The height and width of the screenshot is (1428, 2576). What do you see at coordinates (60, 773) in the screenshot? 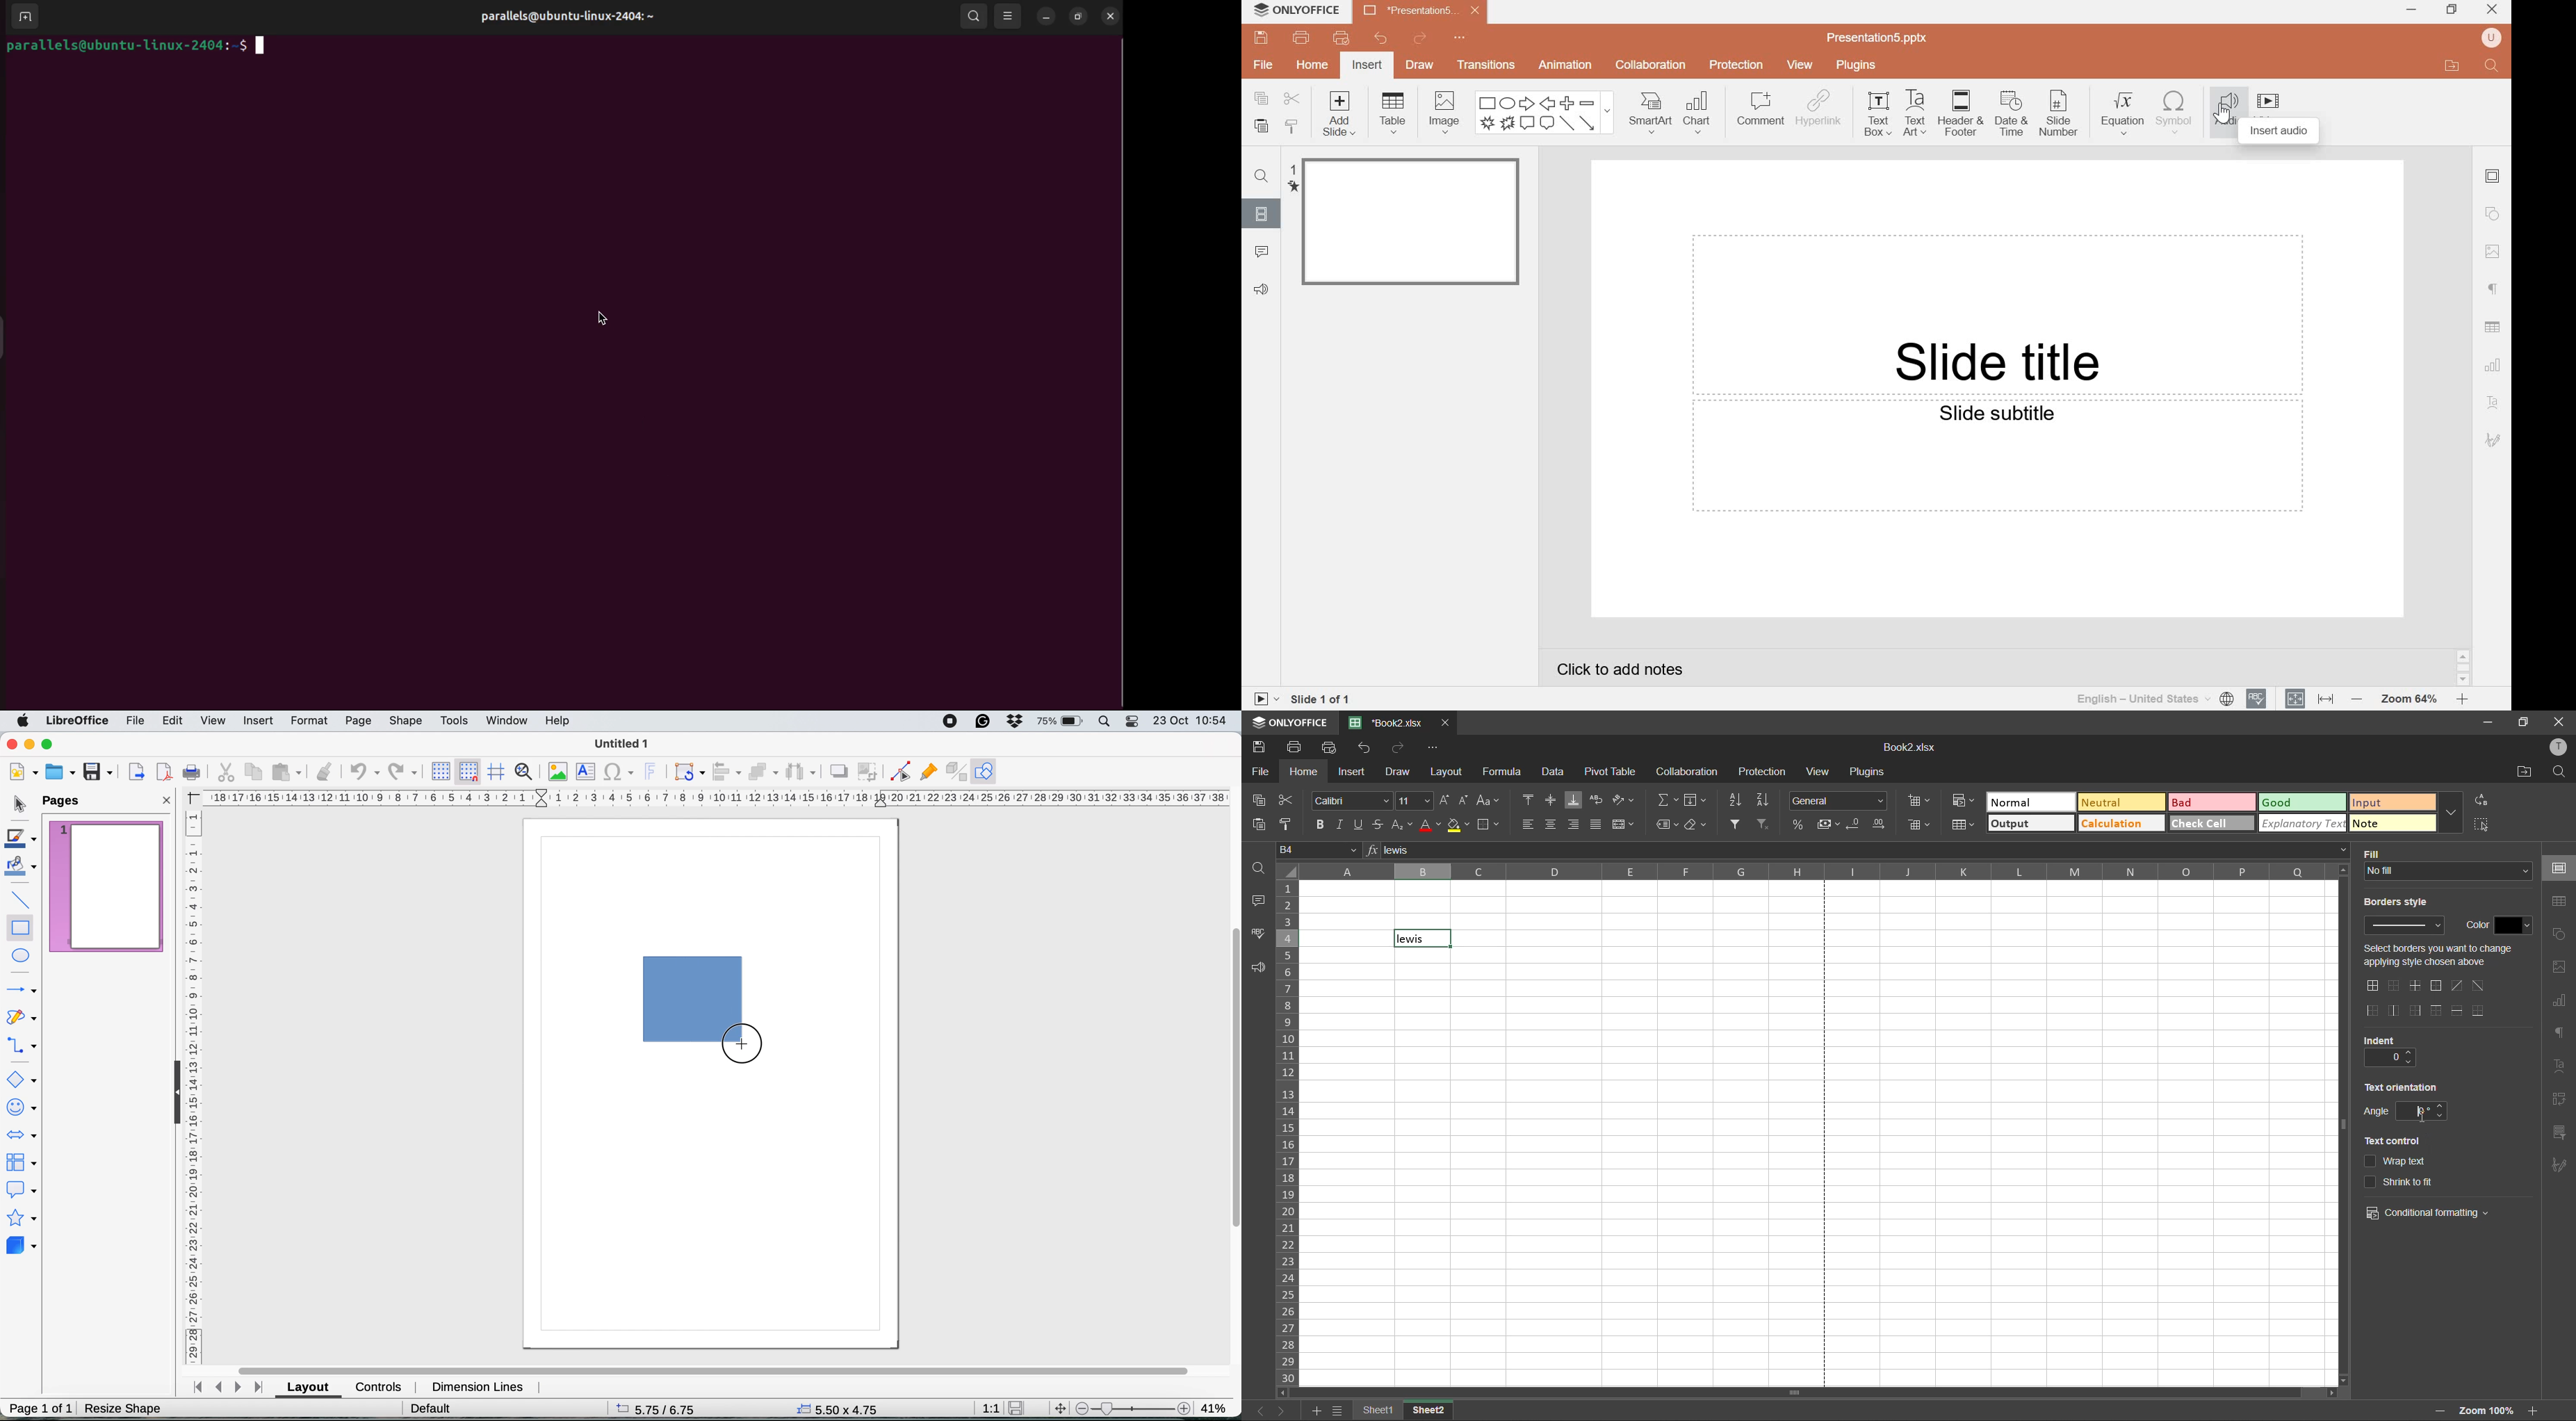
I see `open` at bounding box center [60, 773].